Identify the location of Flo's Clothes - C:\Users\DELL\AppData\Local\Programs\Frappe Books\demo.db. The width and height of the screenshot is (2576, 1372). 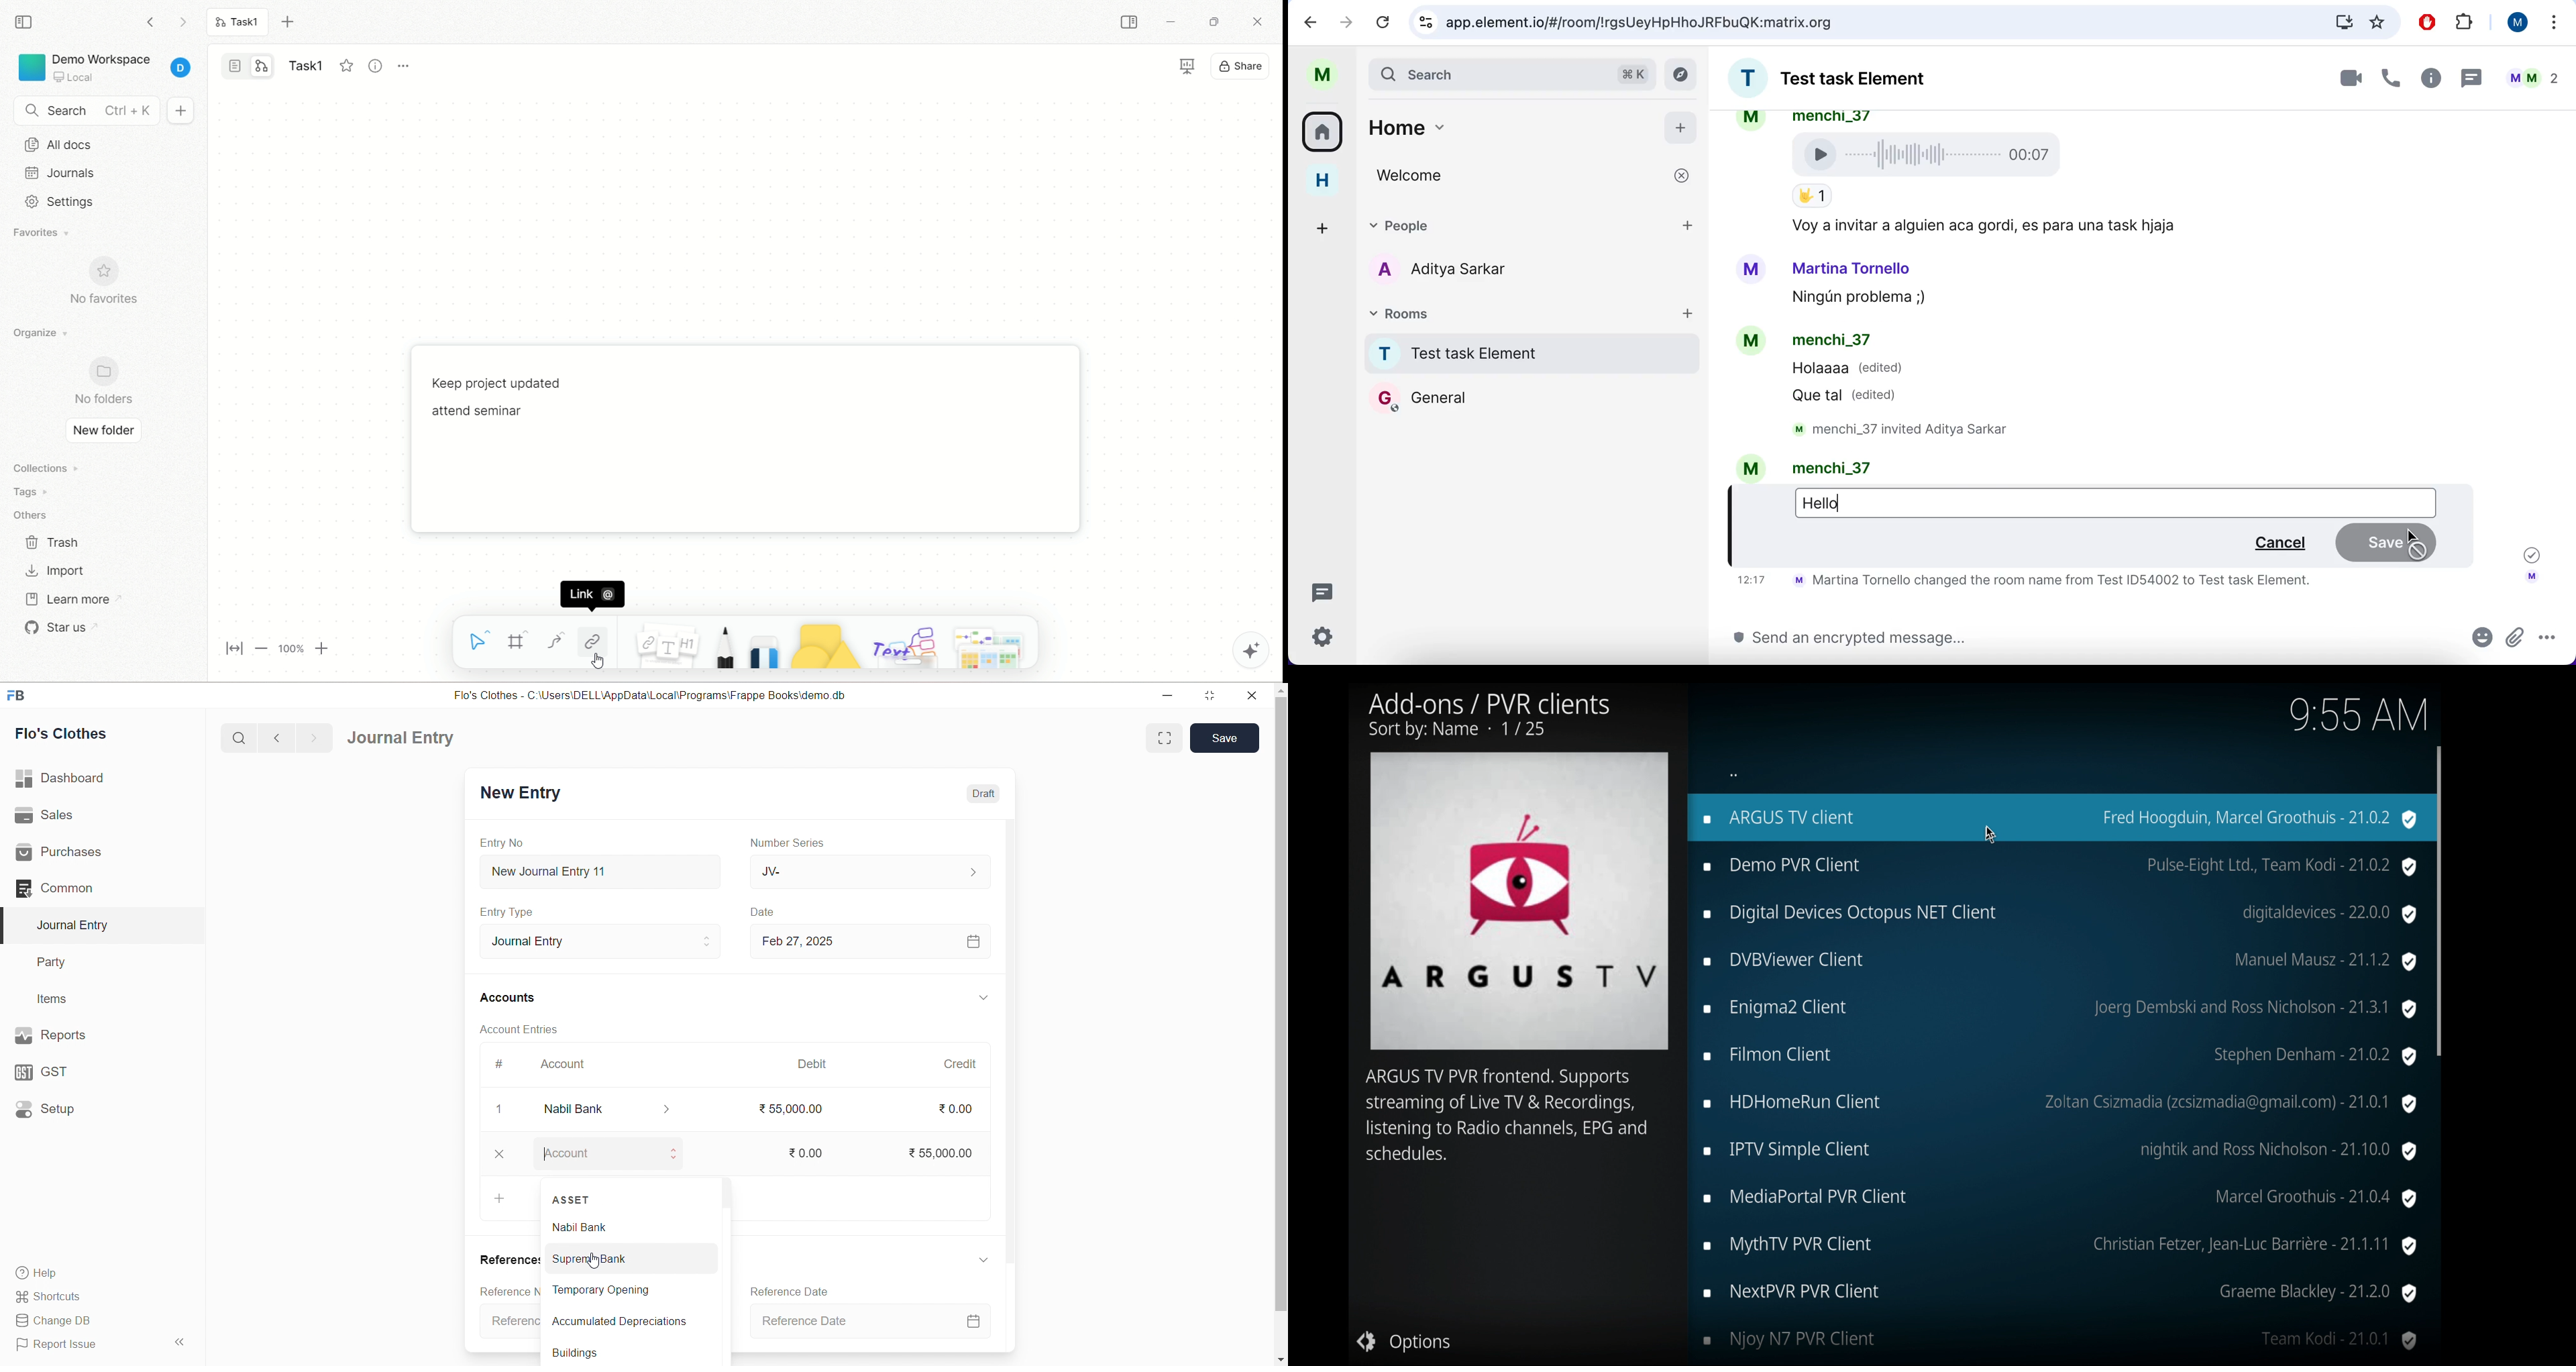
(657, 694).